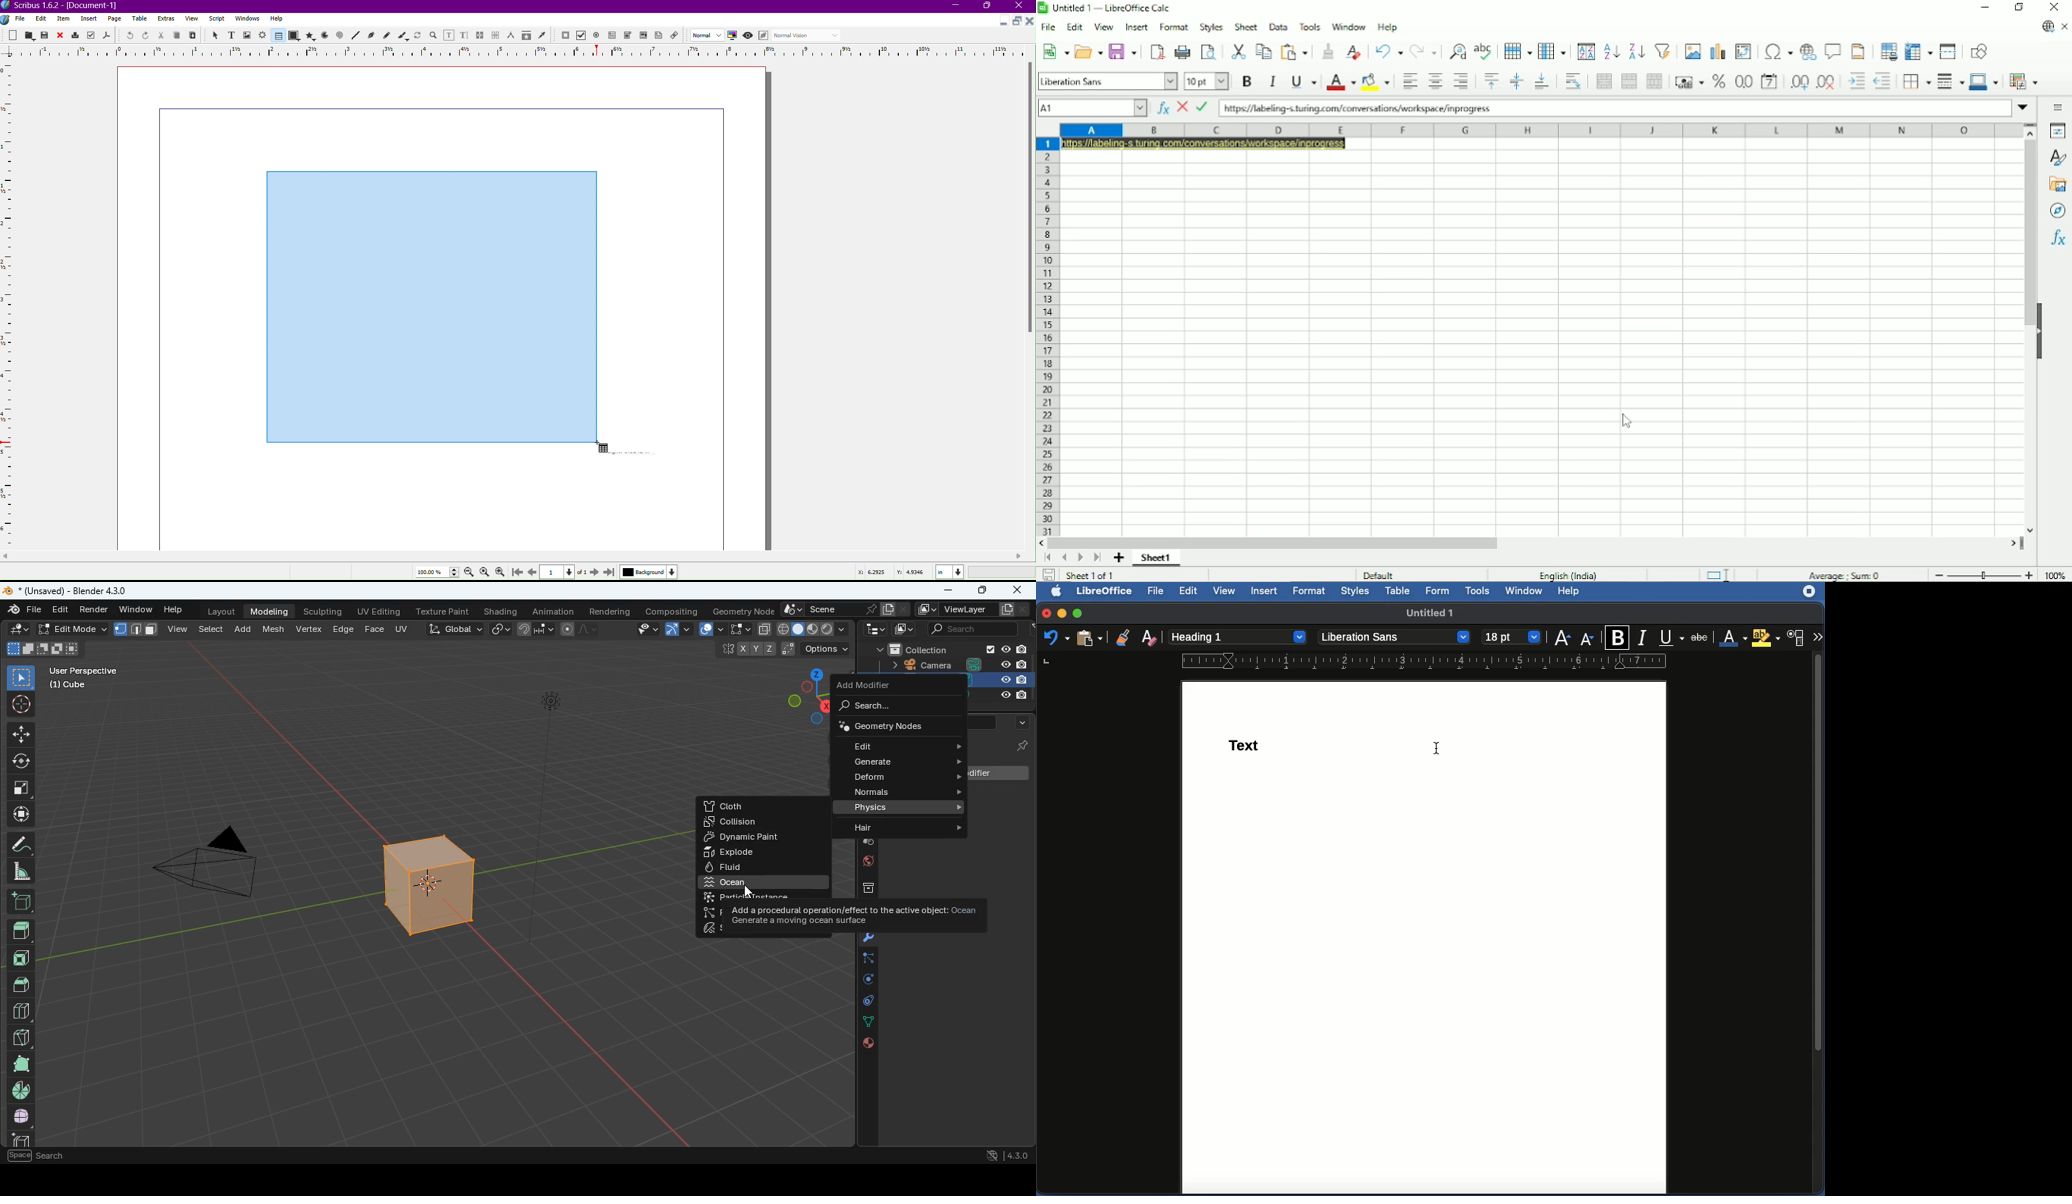 The width and height of the screenshot is (2072, 1204). I want to click on Save as PDF, so click(106, 36).